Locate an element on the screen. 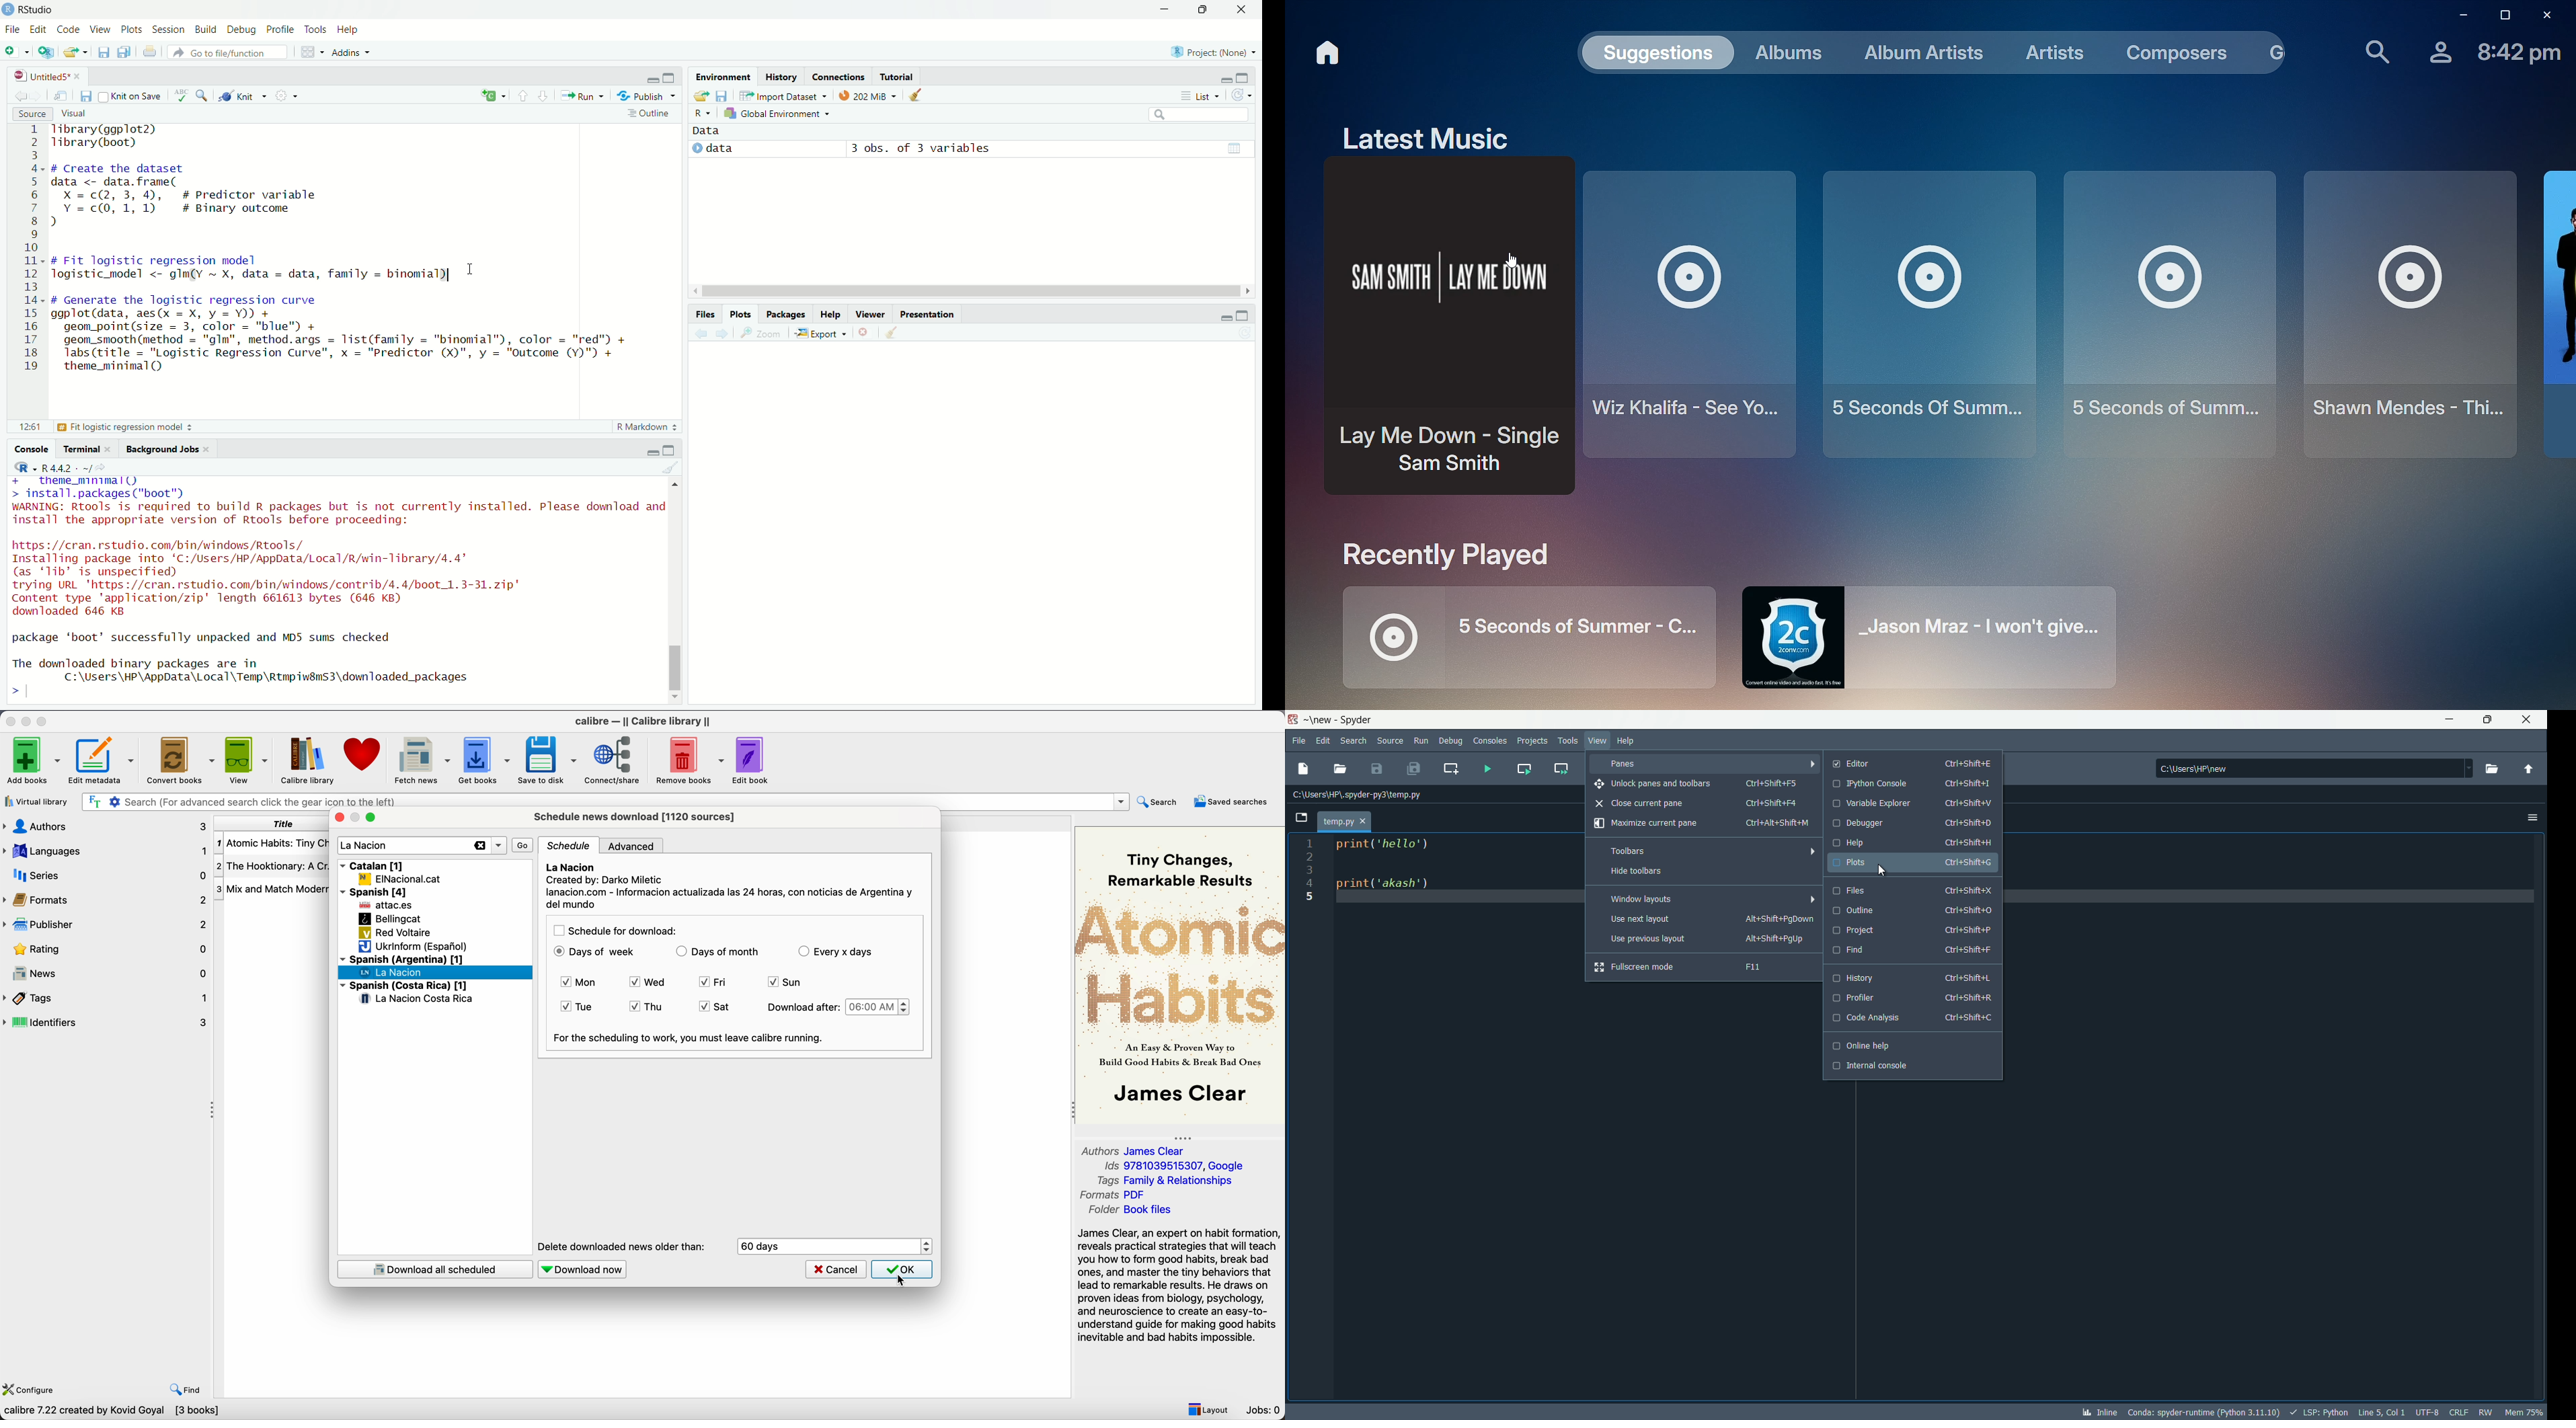 Image resolution: width=2576 pixels, height=1428 pixels. Go to next section/chunk is located at coordinates (544, 96).